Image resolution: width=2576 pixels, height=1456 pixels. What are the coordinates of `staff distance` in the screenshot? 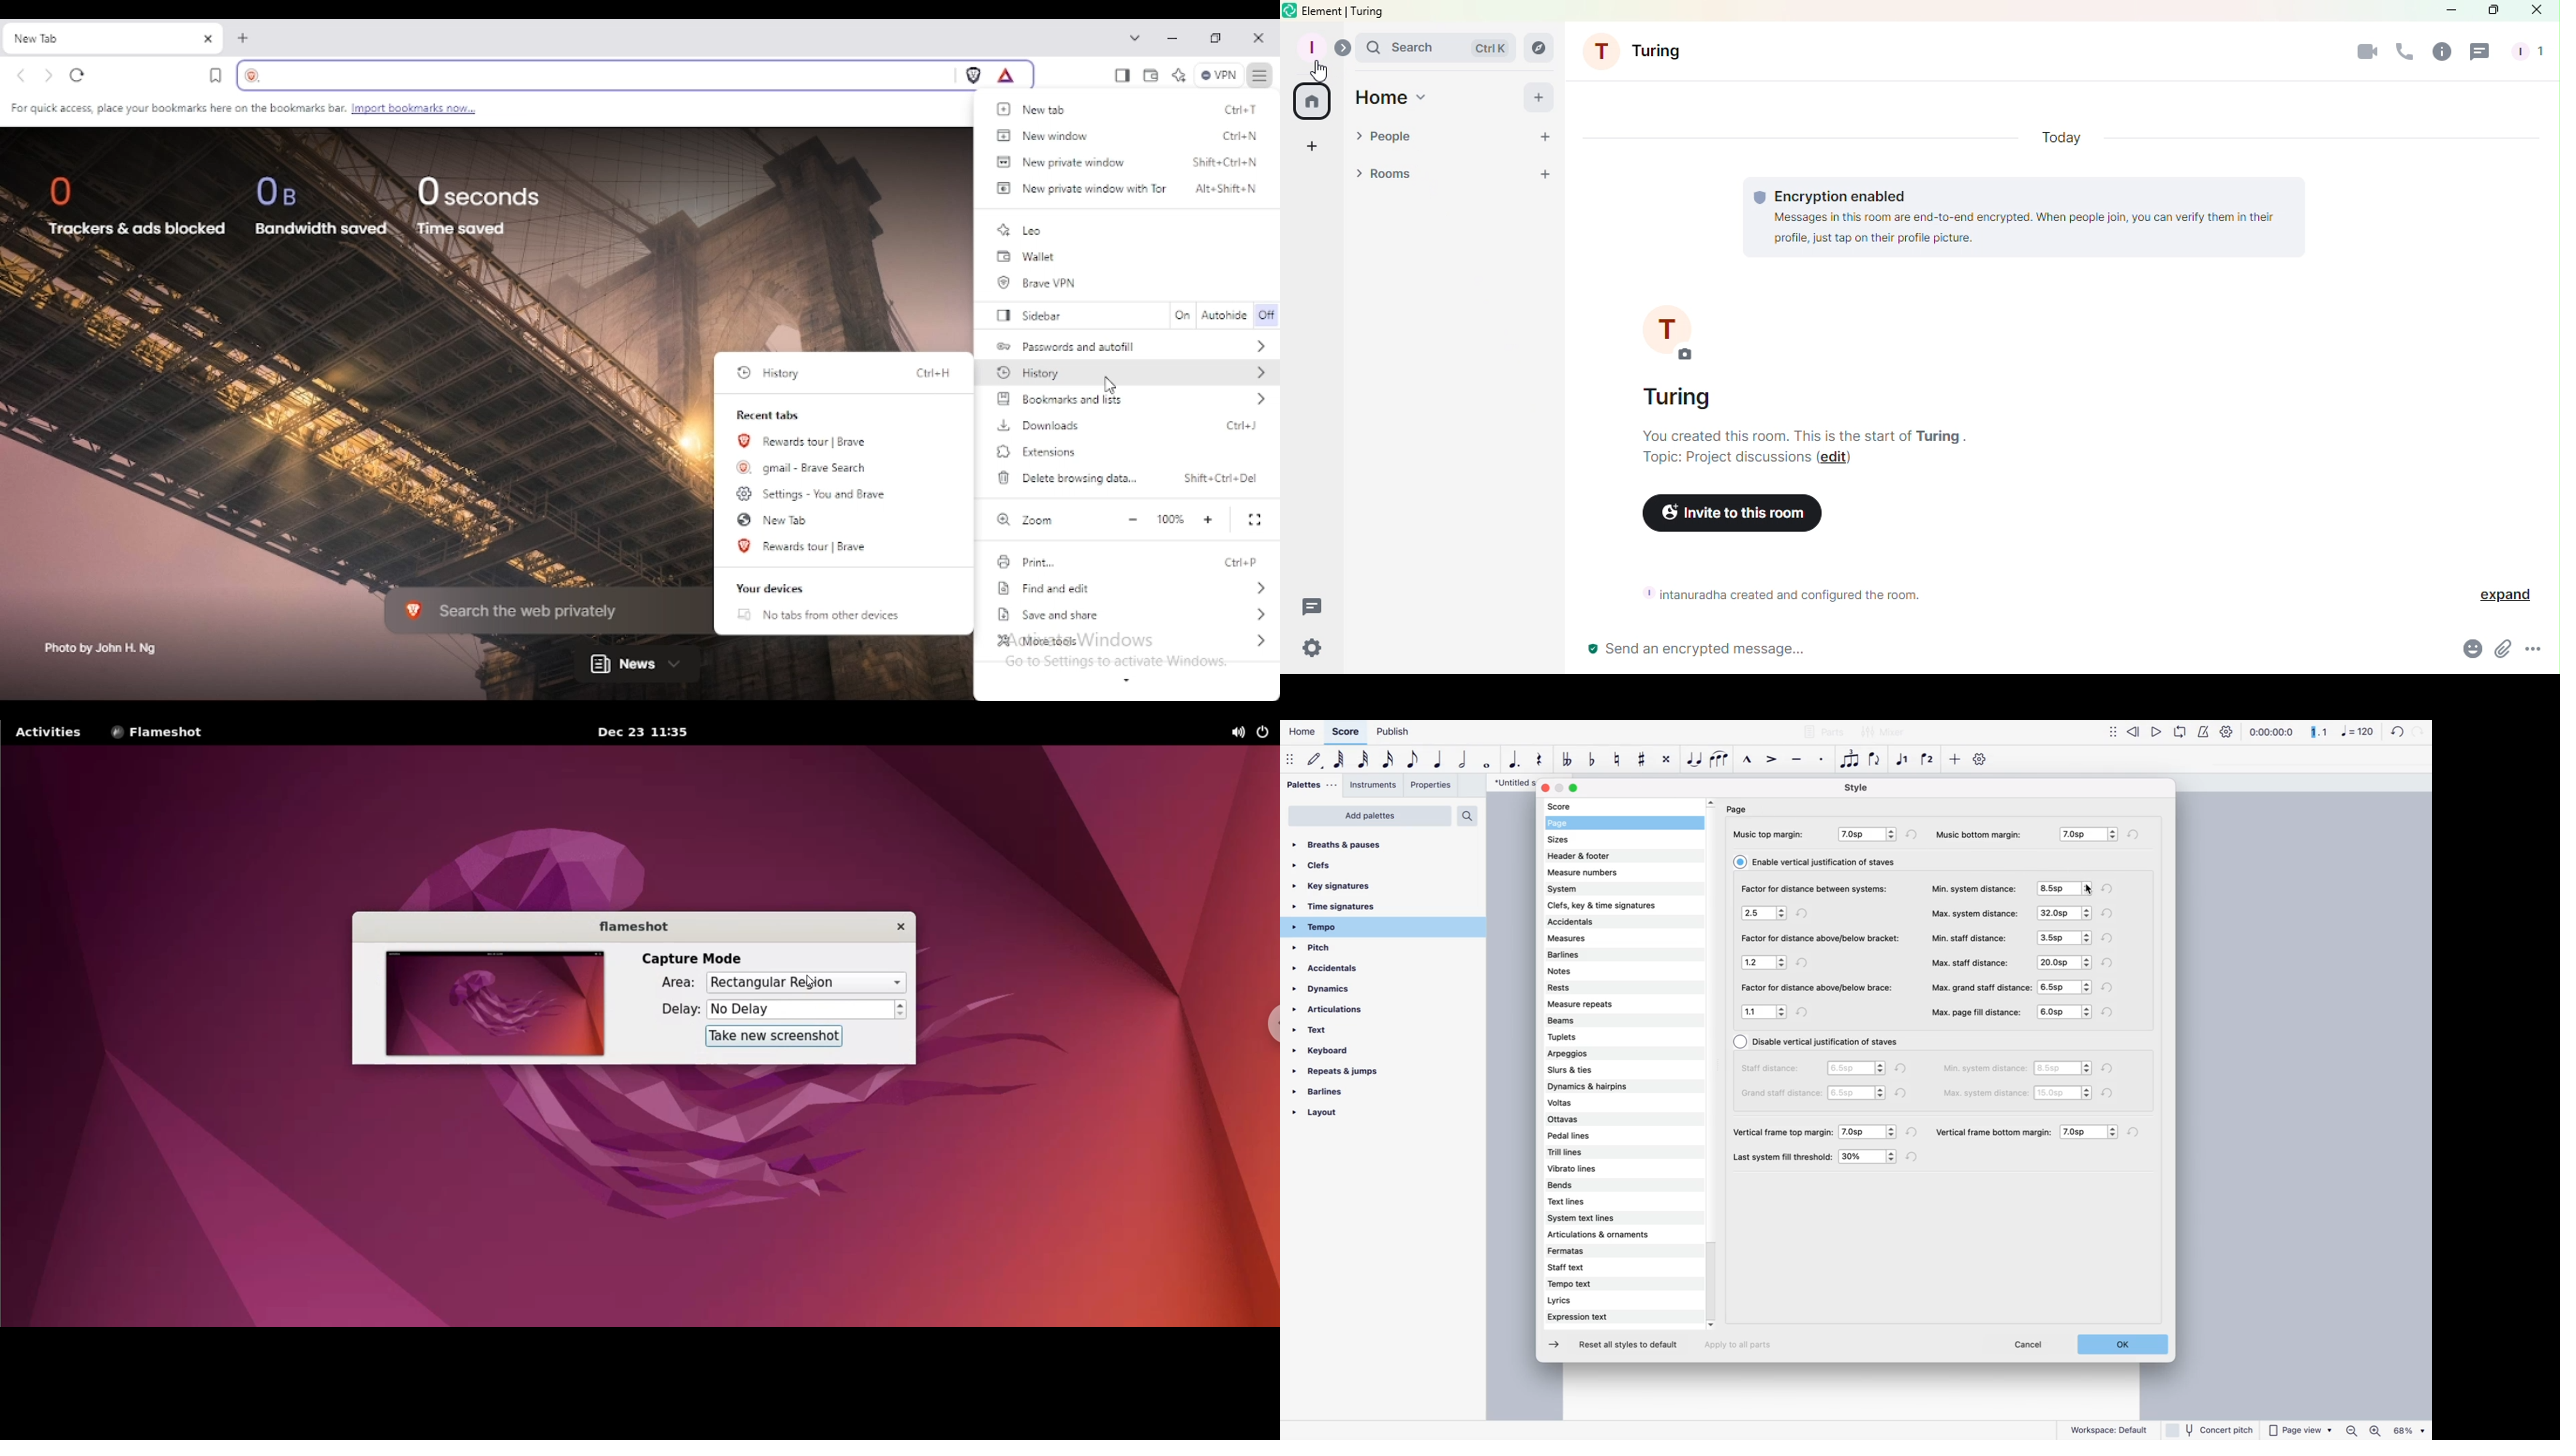 It's located at (1773, 1068).